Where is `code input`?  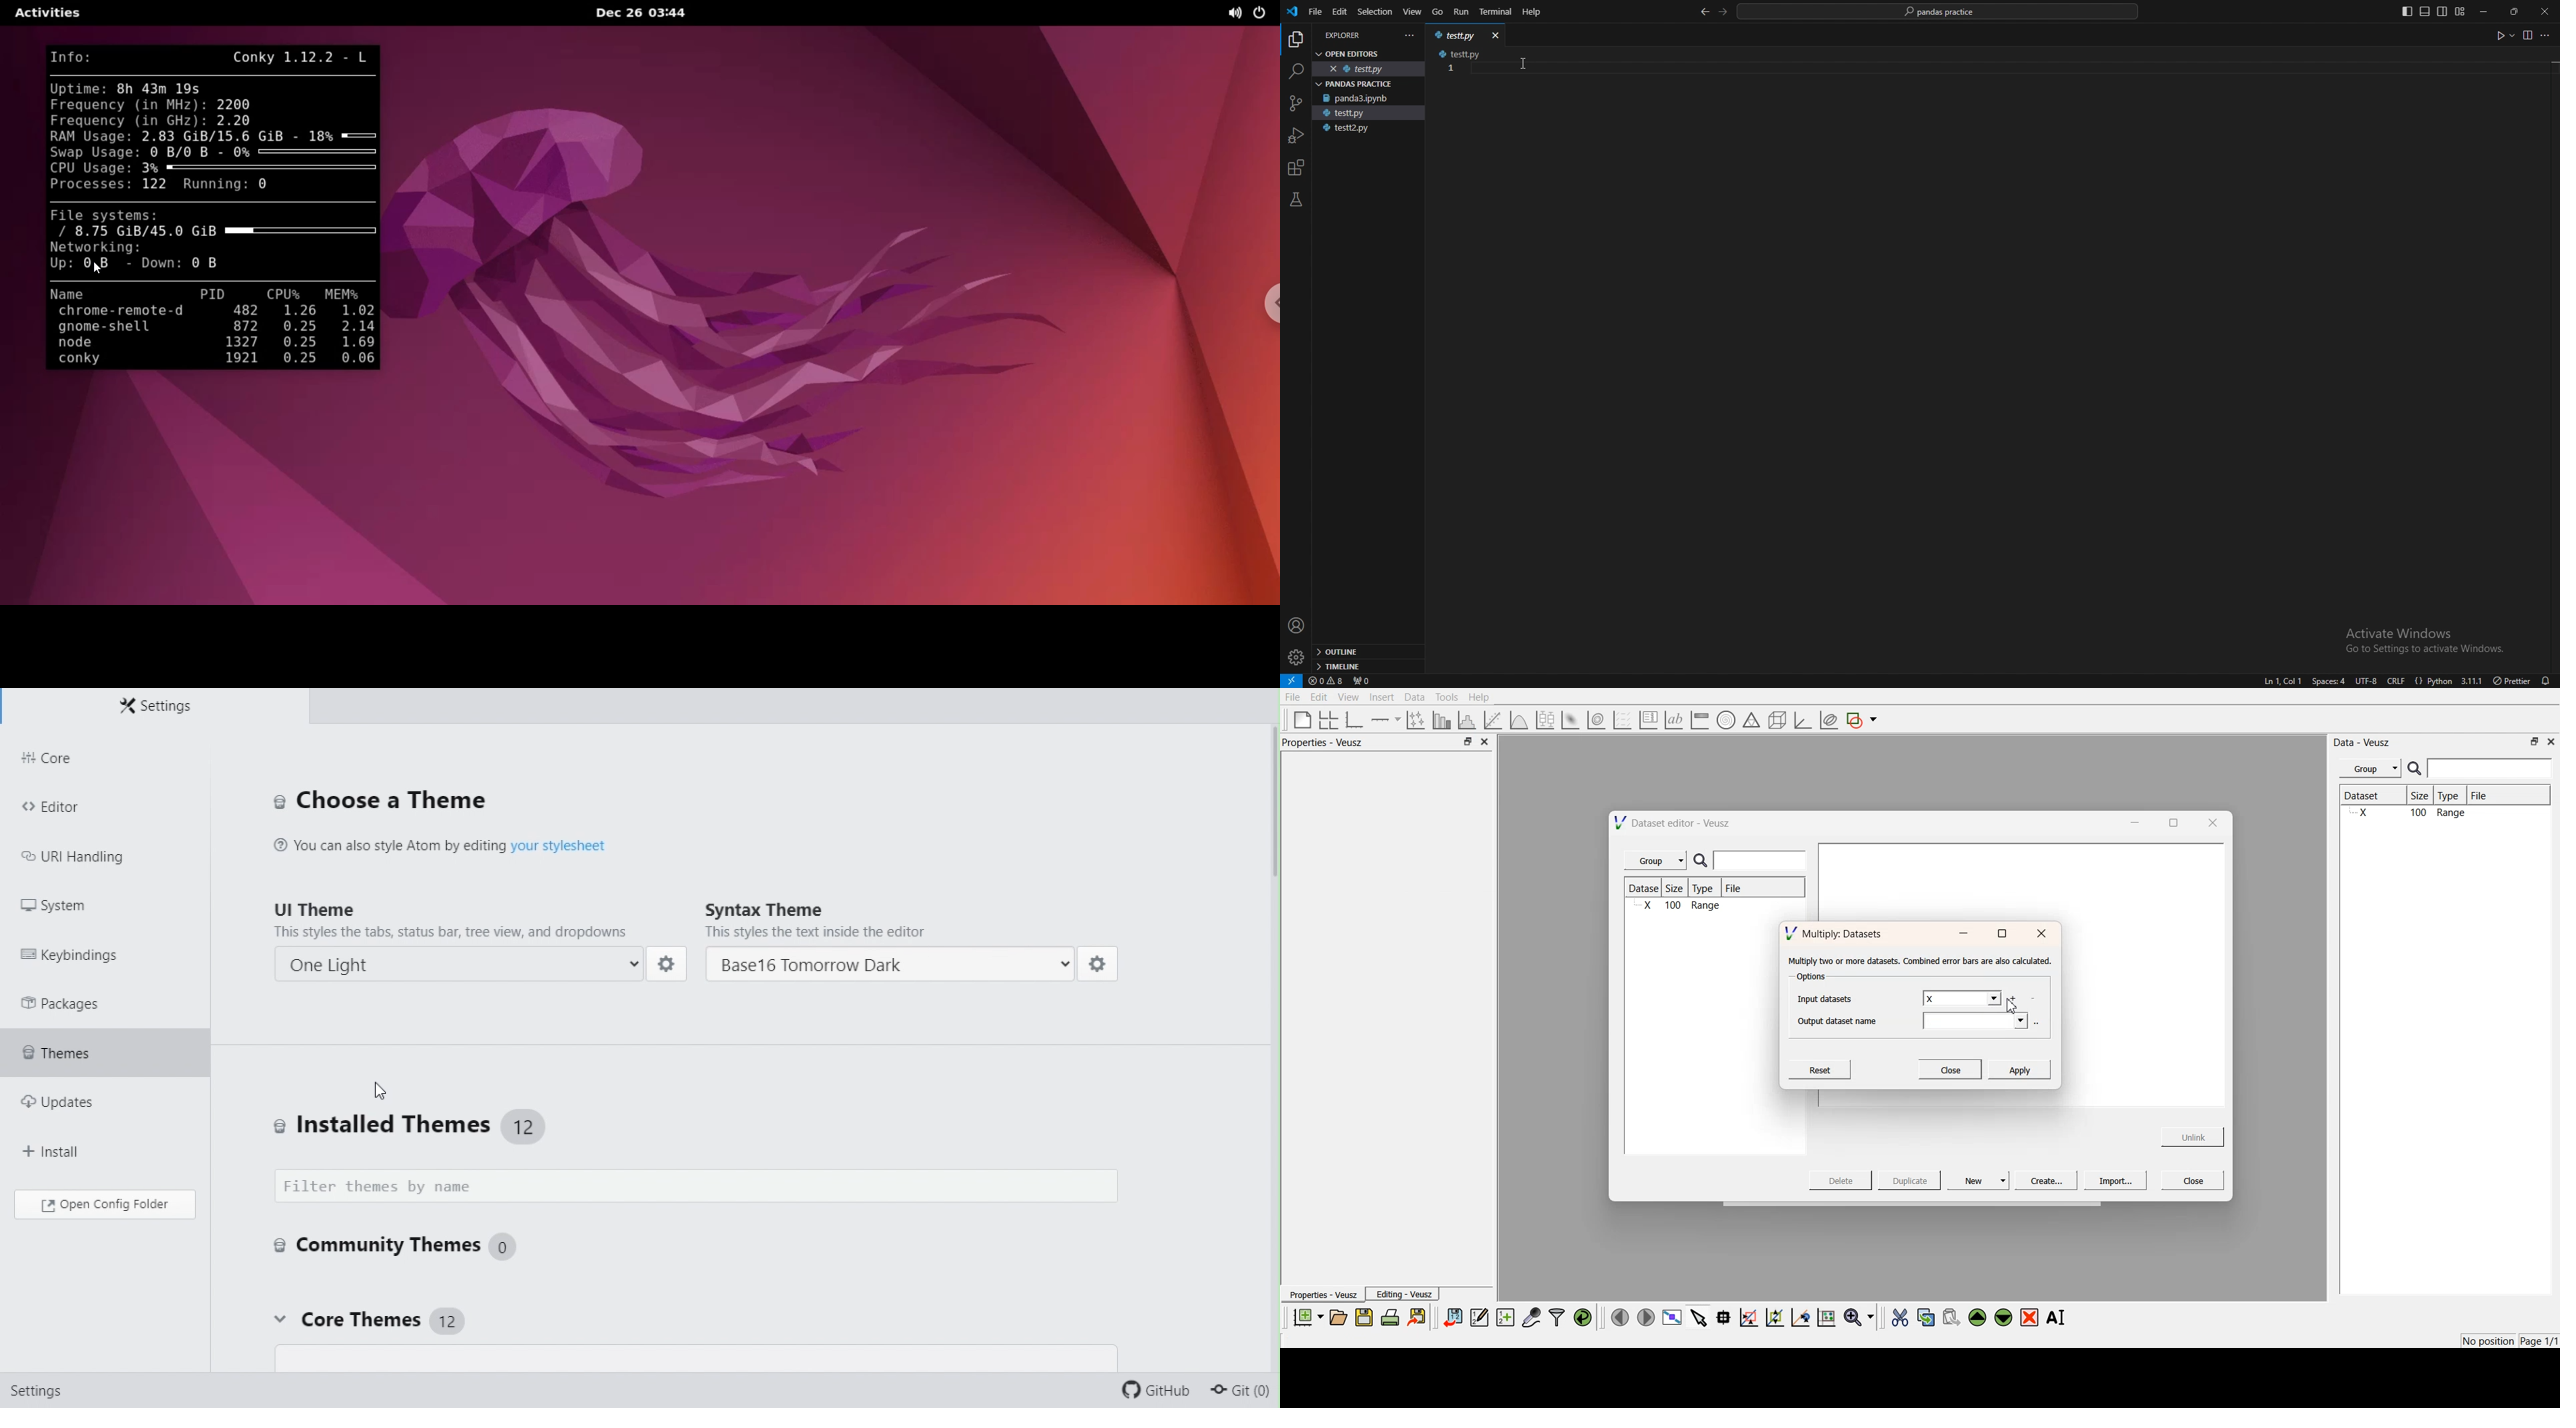
code input is located at coordinates (1865, 69).